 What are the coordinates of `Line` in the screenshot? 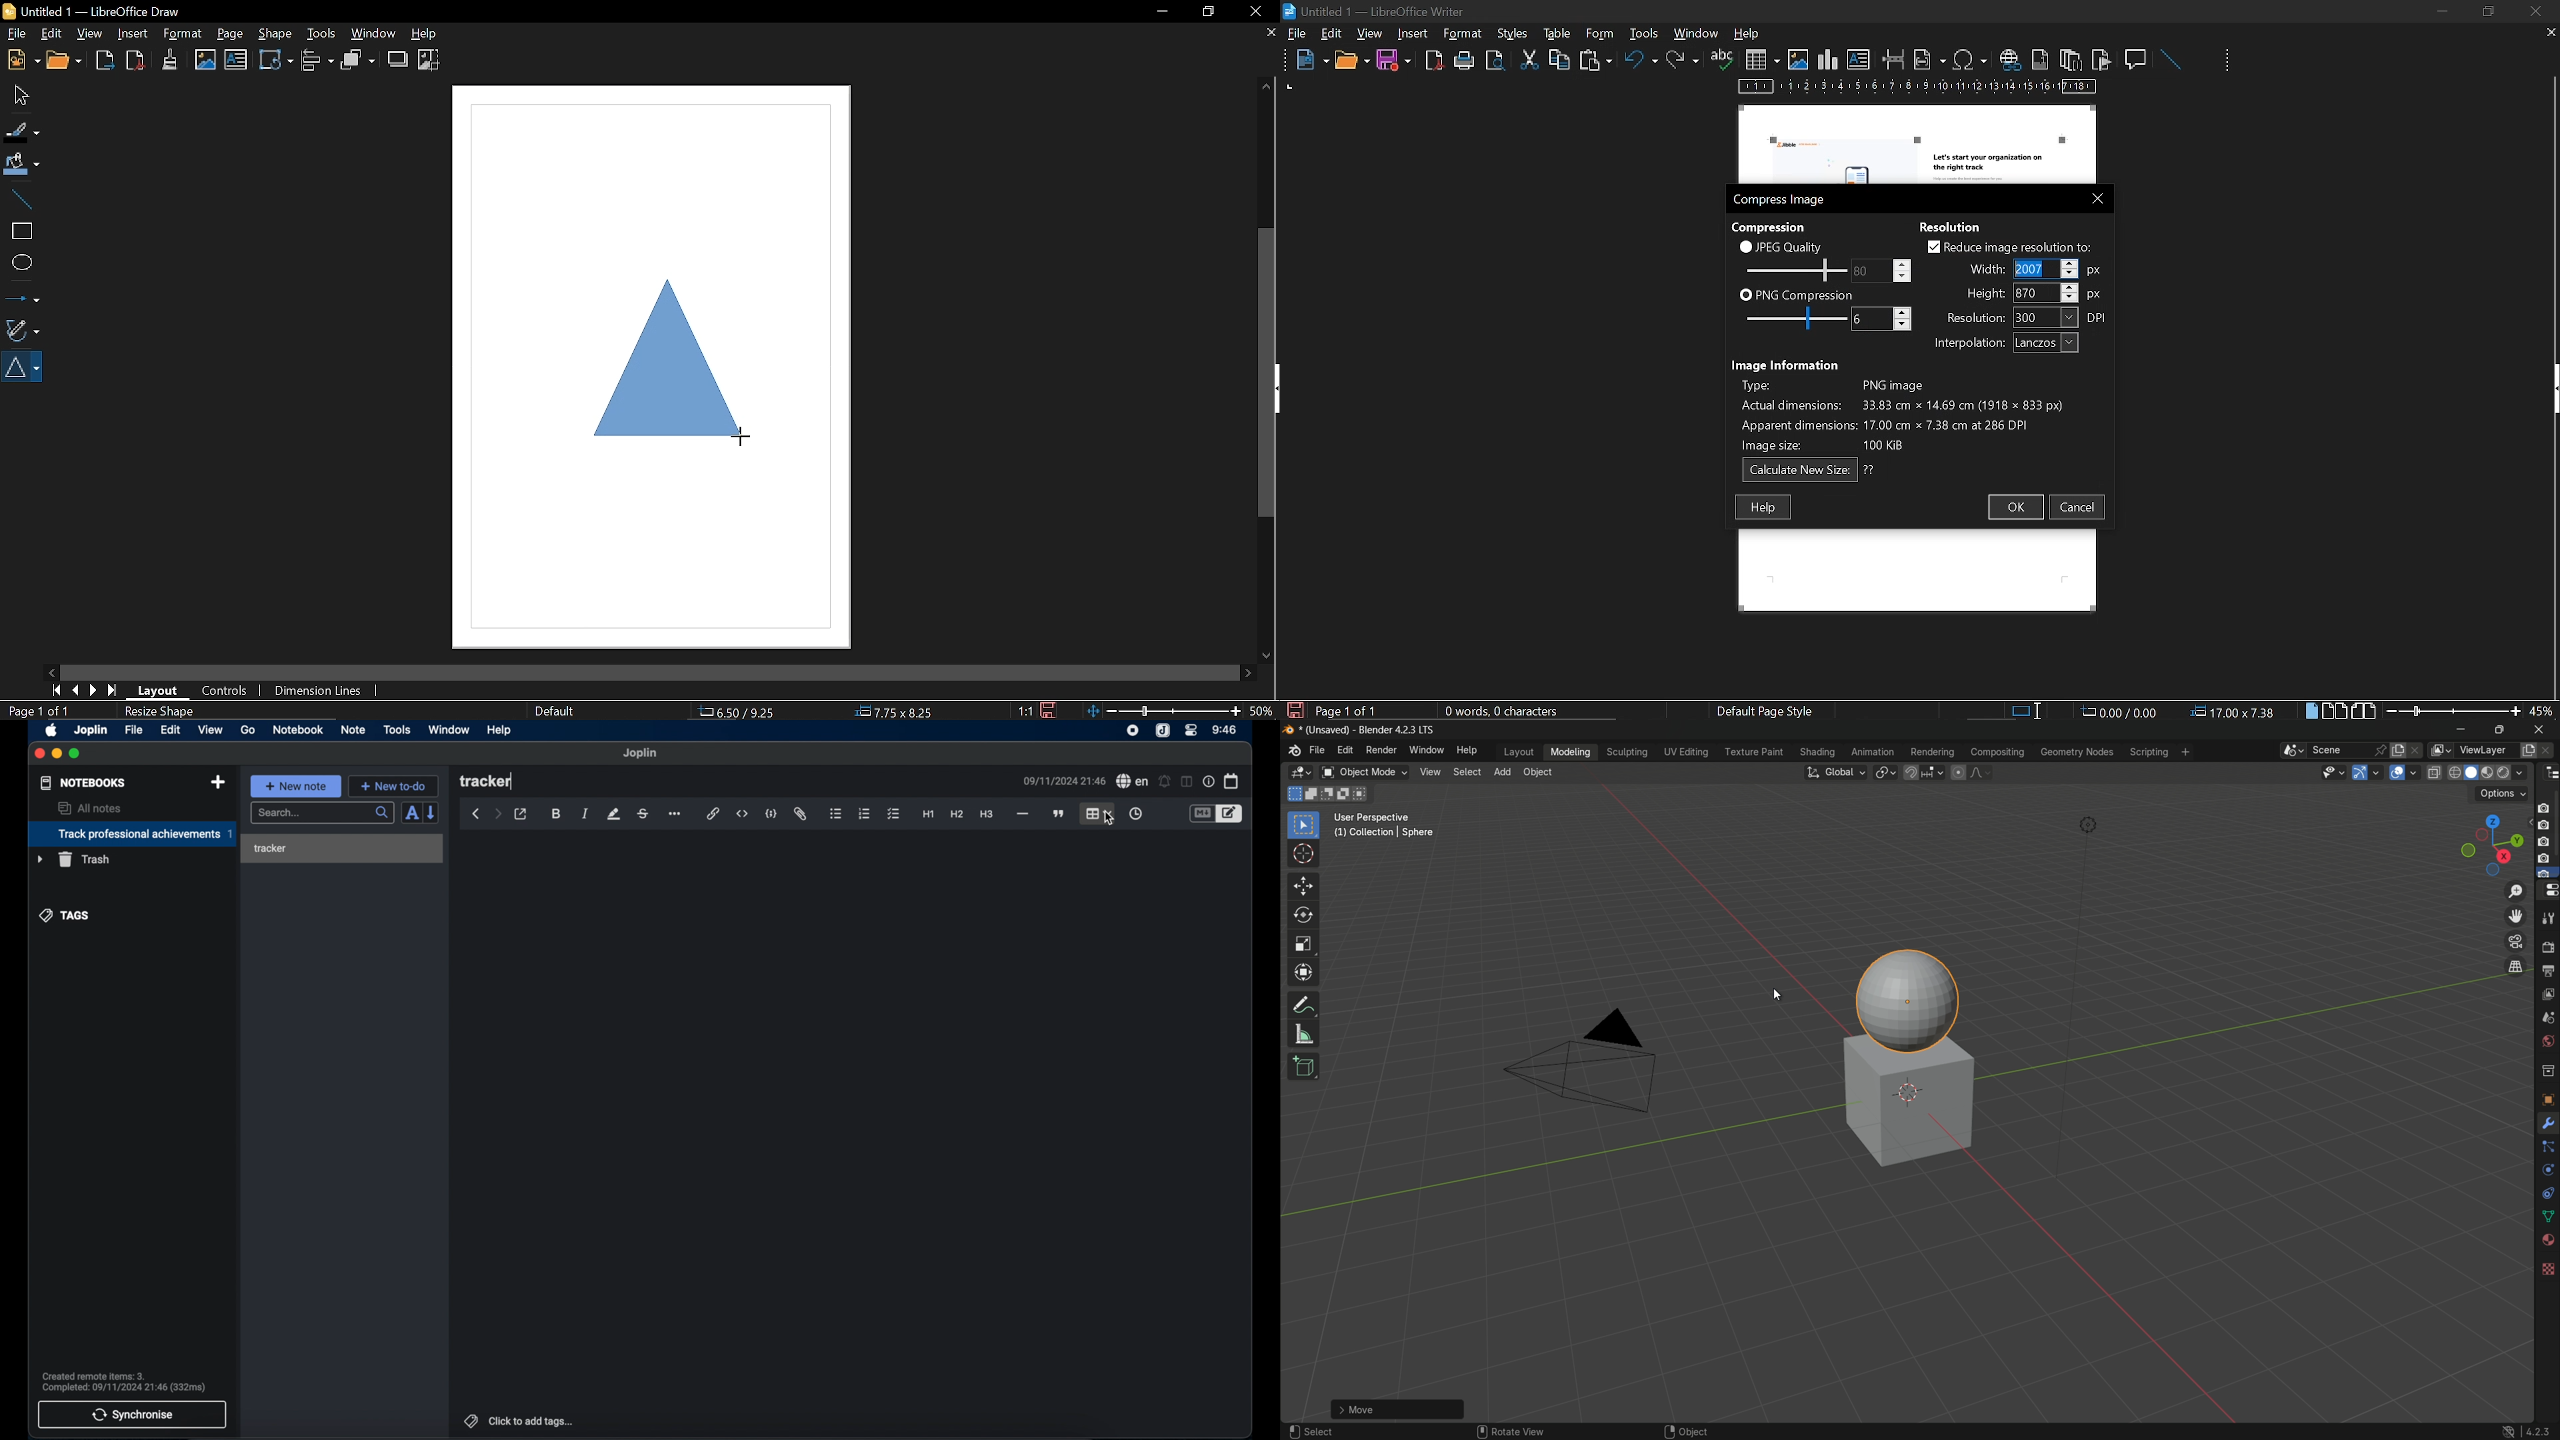 It's located at (19, 198).